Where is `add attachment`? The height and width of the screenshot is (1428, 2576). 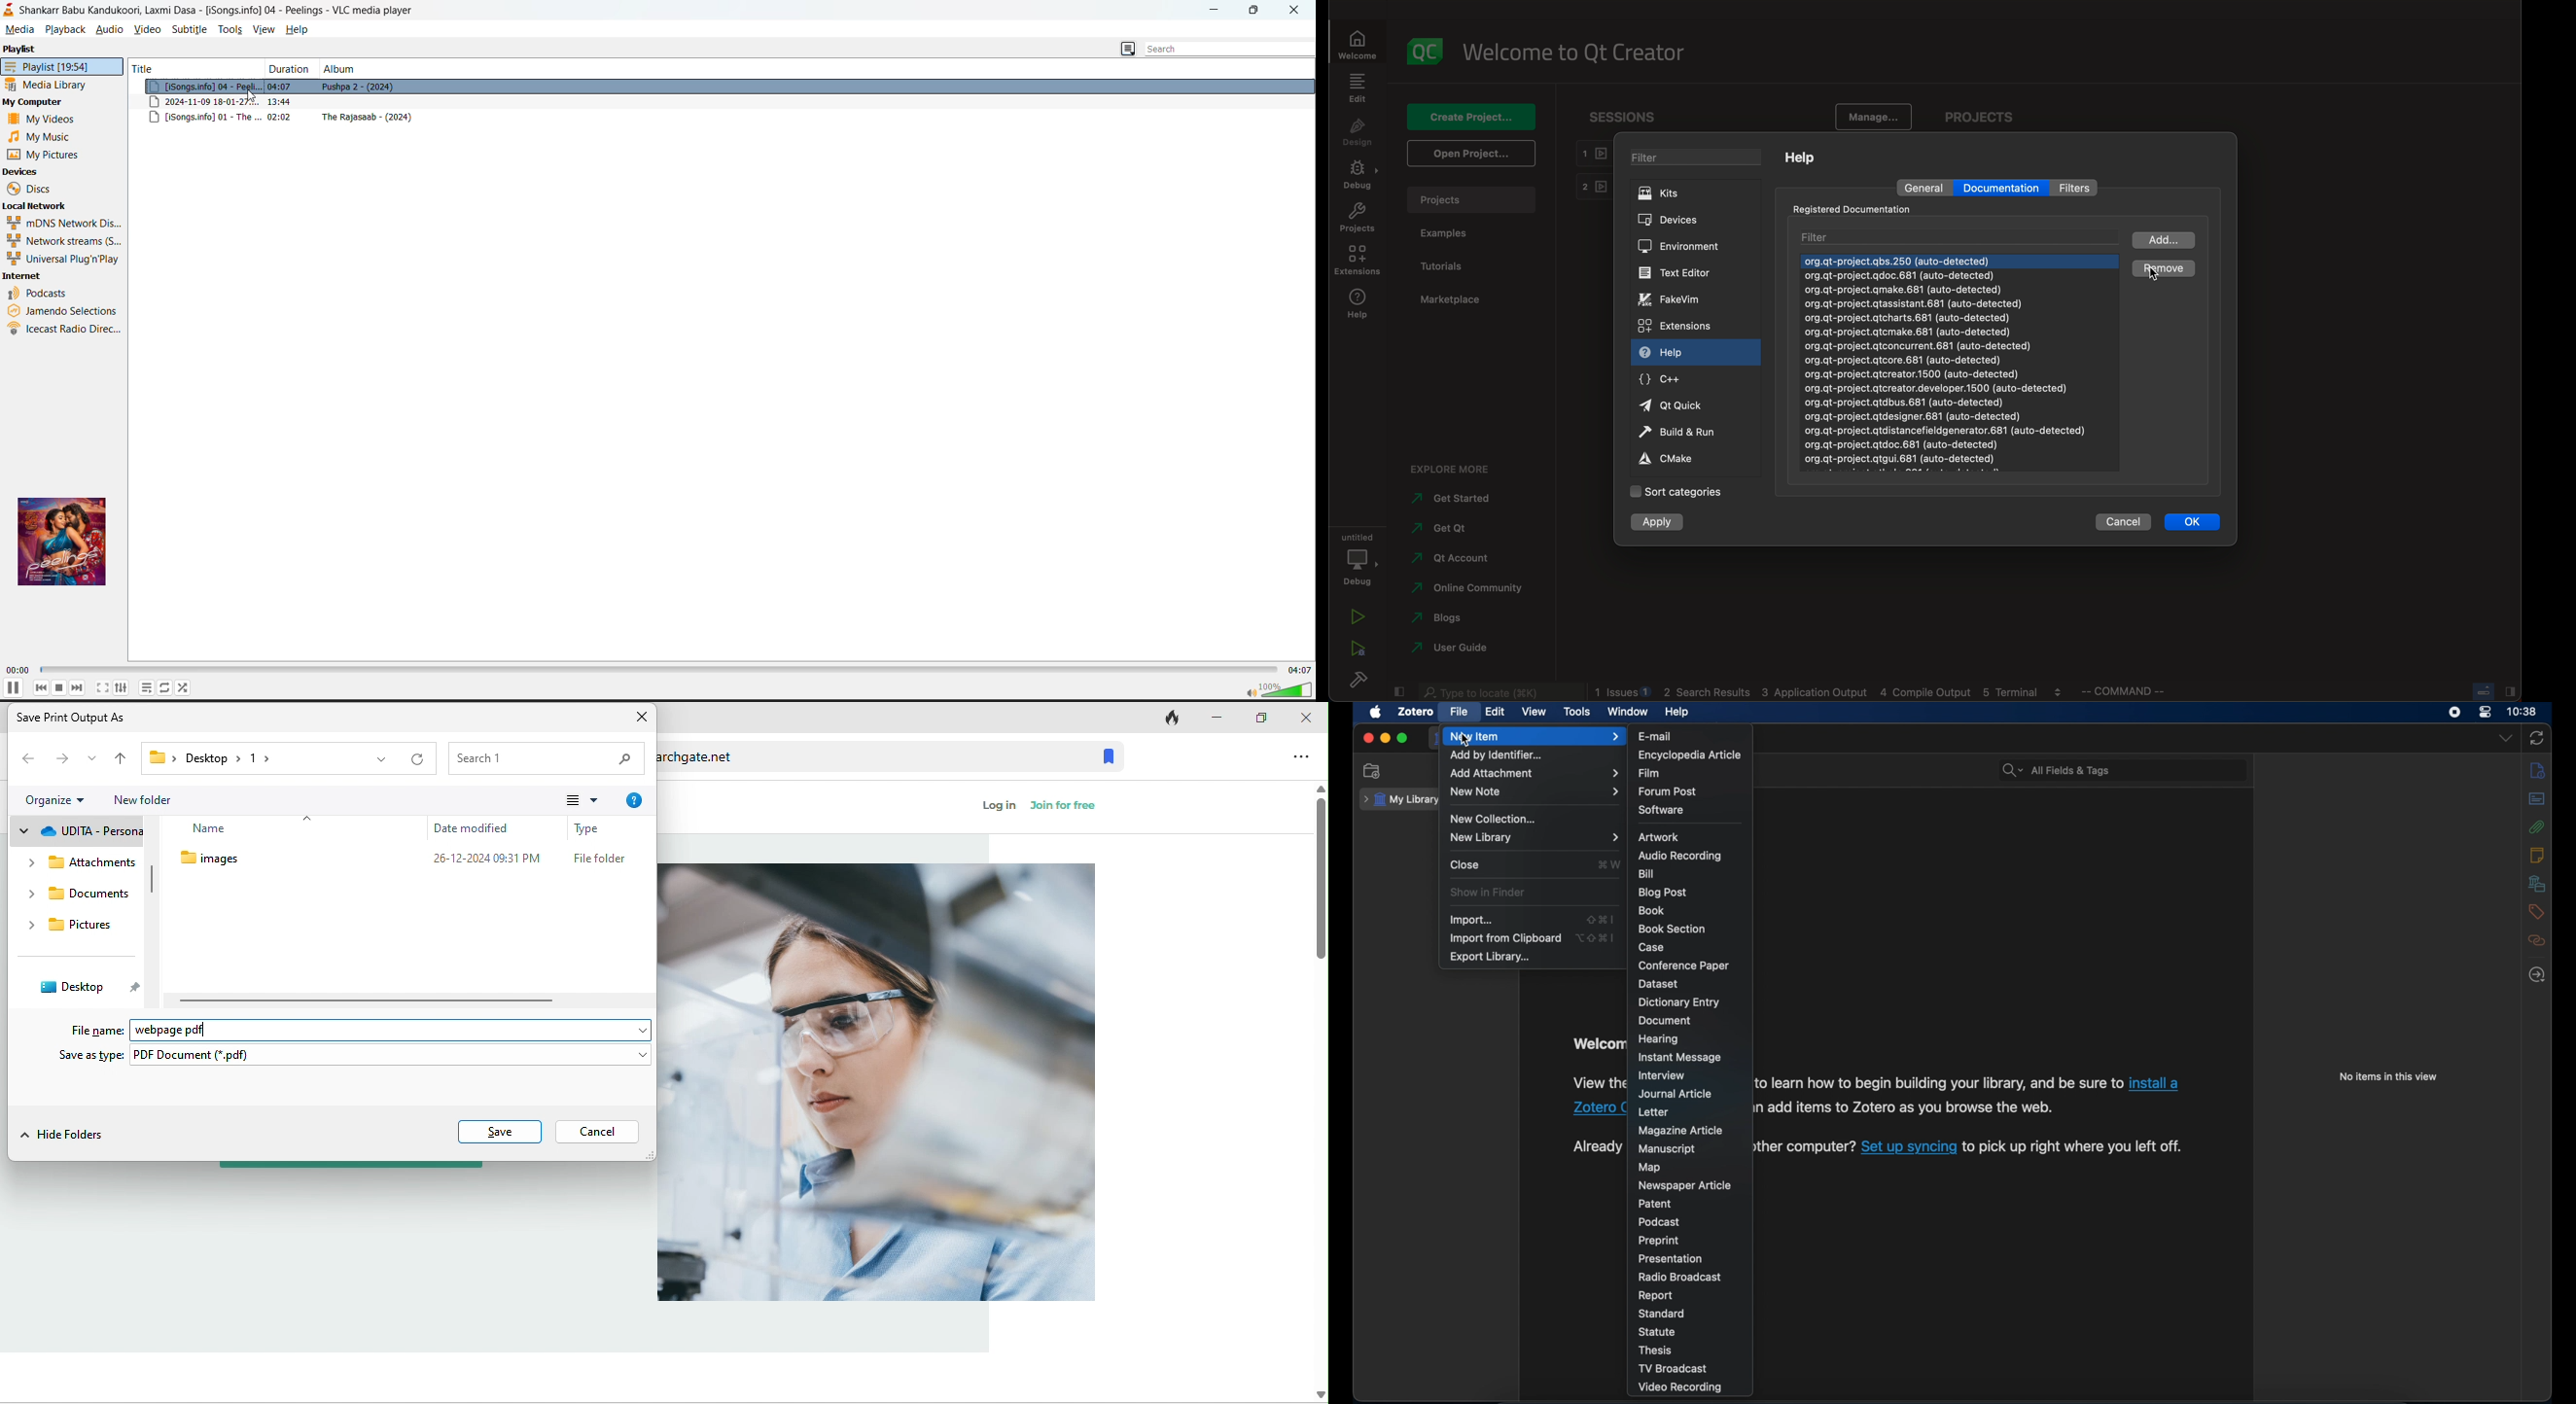 add attachment is located at coordinates (1536, 774).